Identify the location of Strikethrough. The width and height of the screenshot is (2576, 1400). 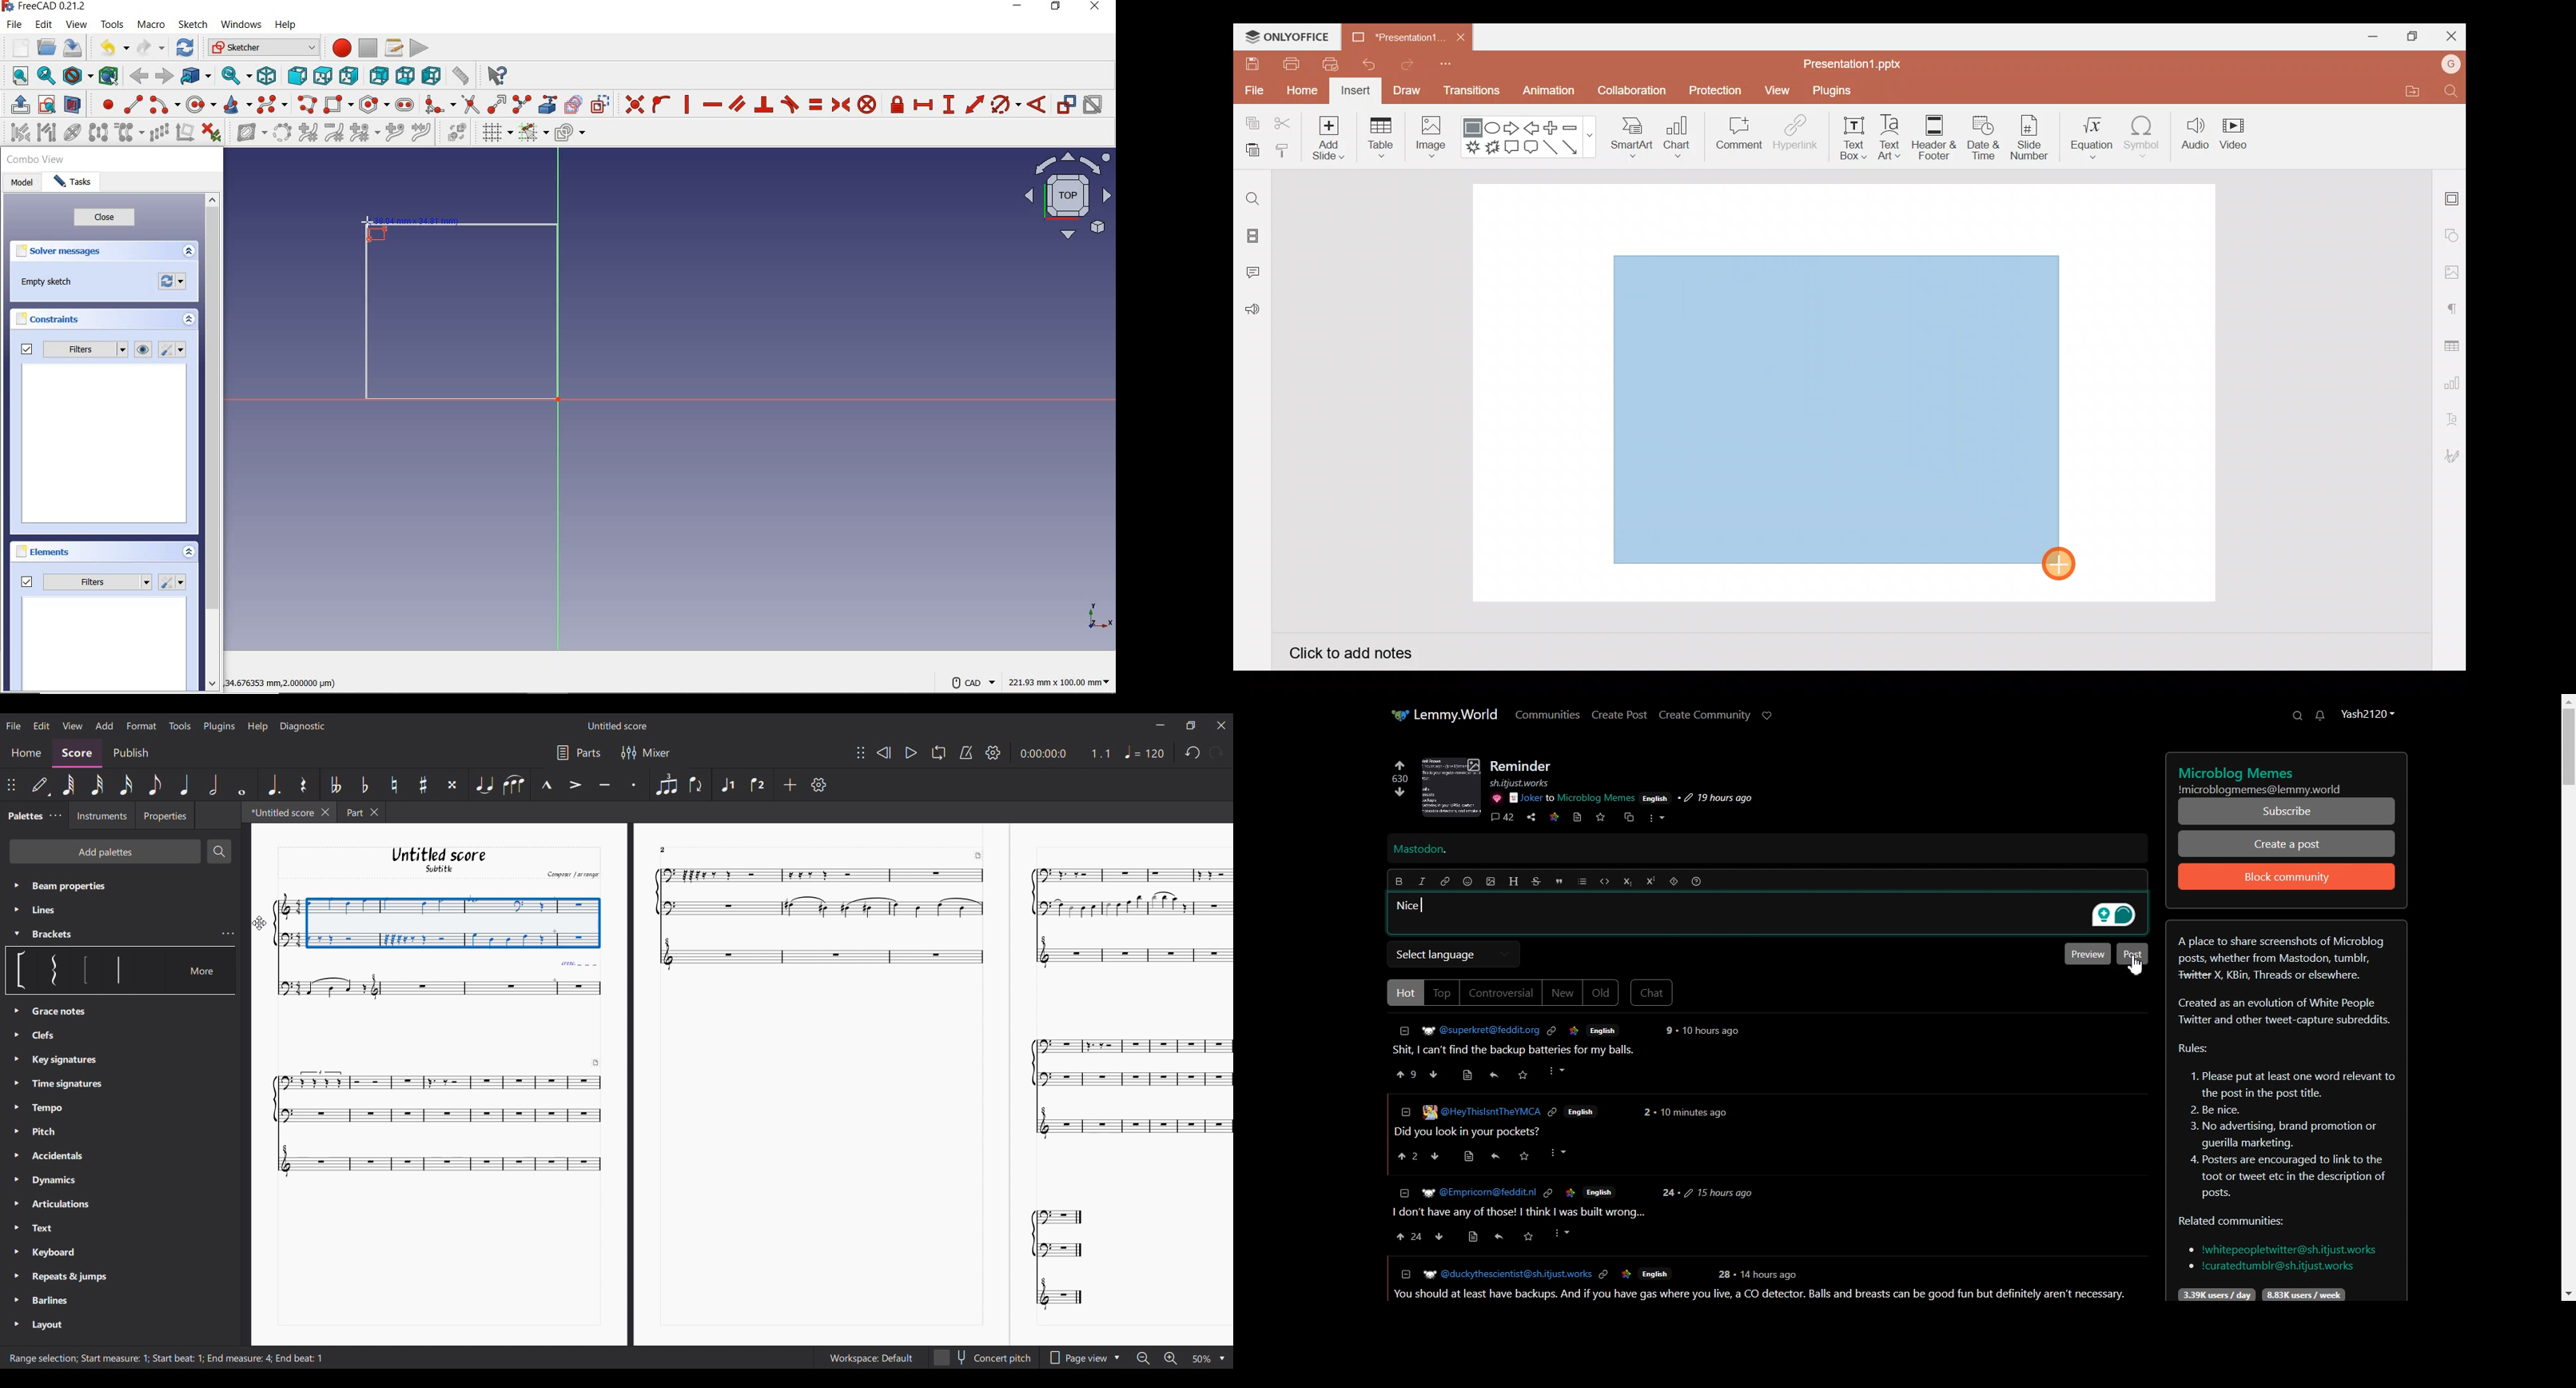
(1537, 881).